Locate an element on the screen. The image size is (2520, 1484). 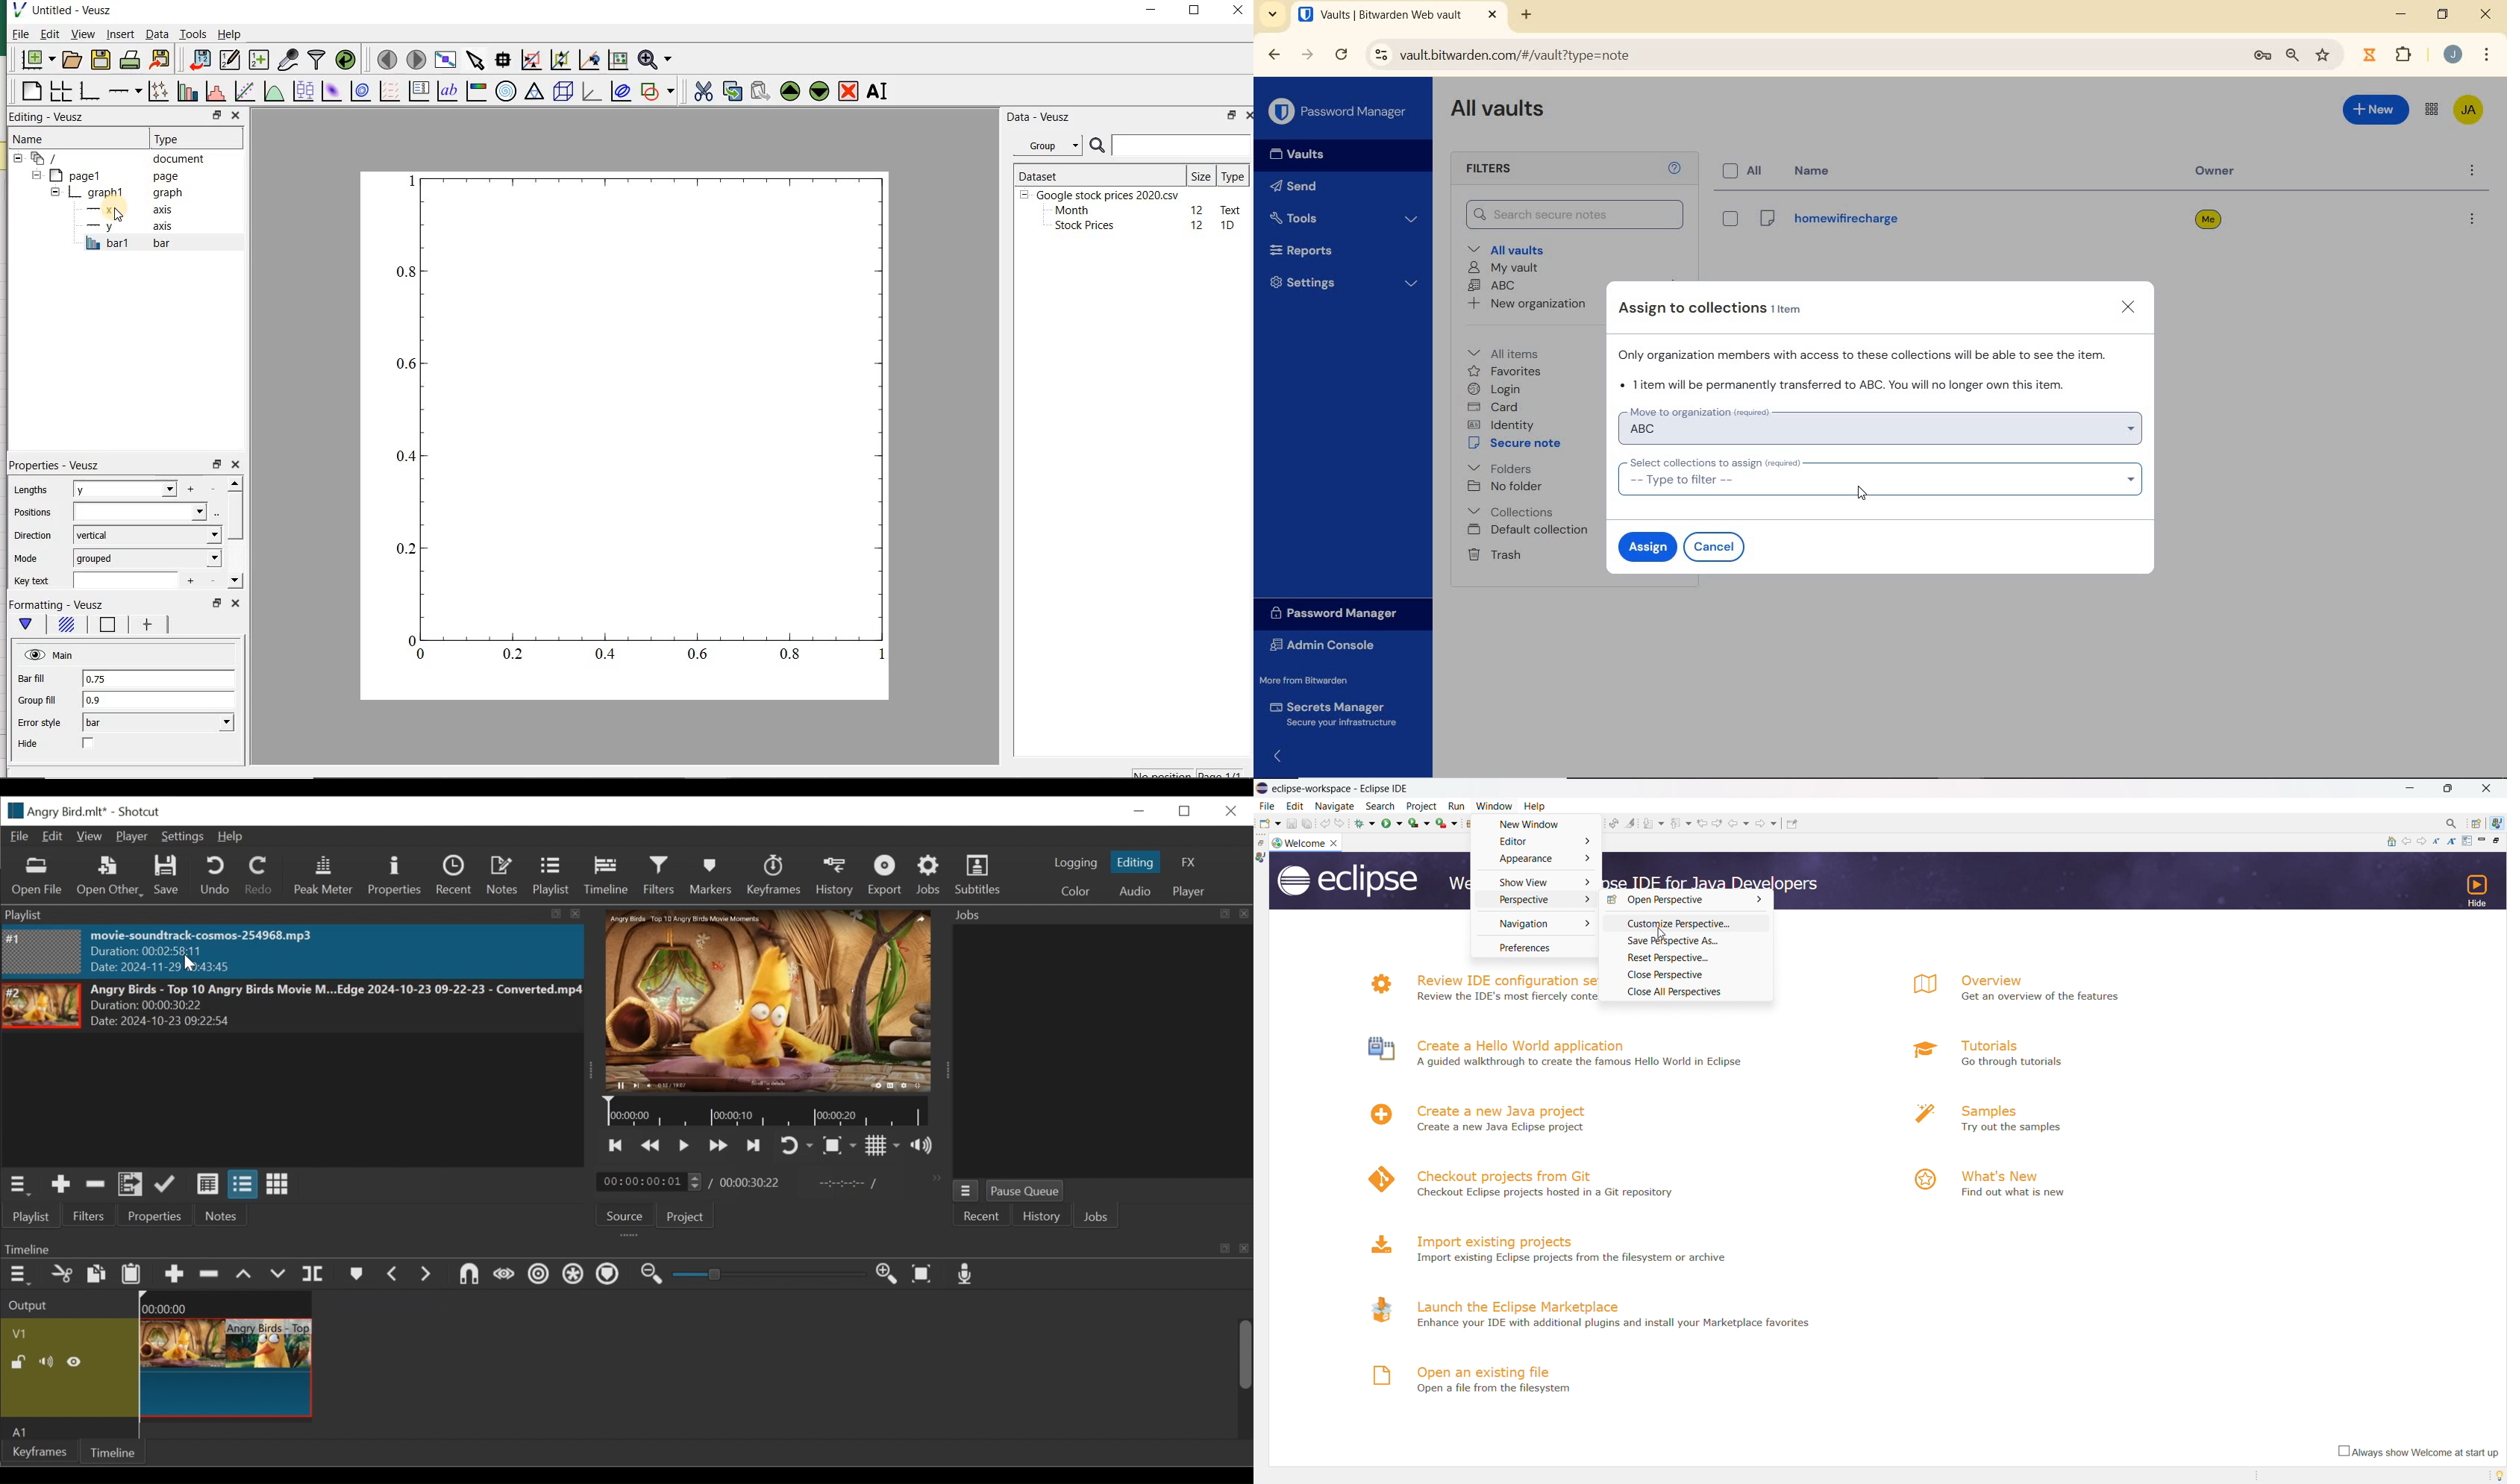
logo is located at coordinates (1374, 1178).